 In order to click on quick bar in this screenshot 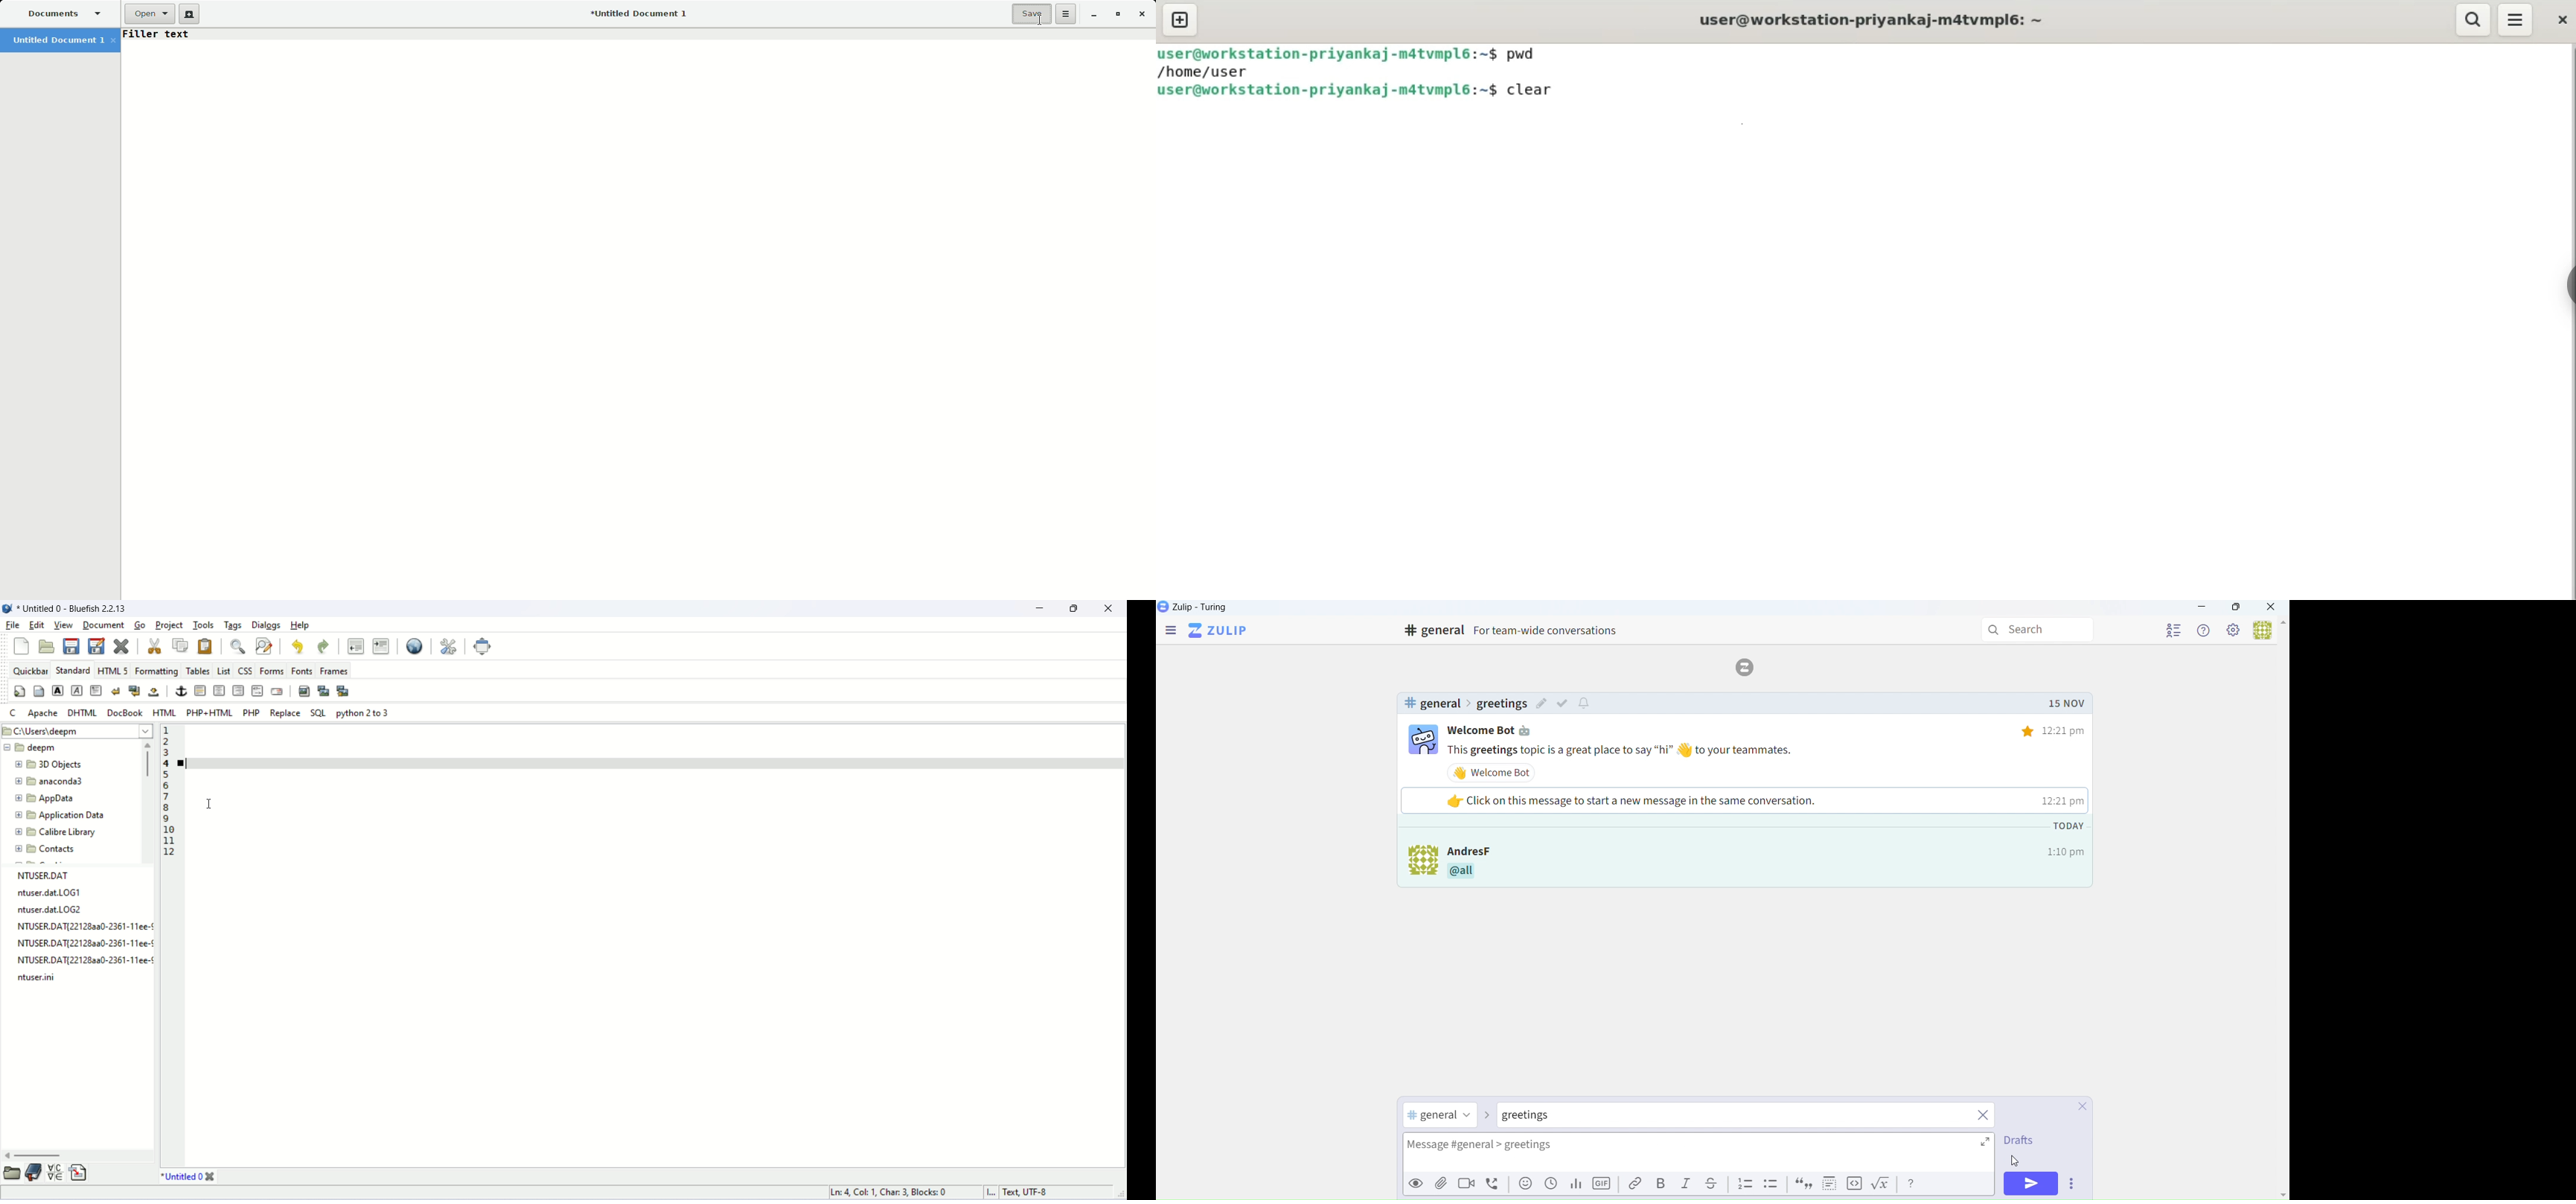, I will do `click(28, 669)`.